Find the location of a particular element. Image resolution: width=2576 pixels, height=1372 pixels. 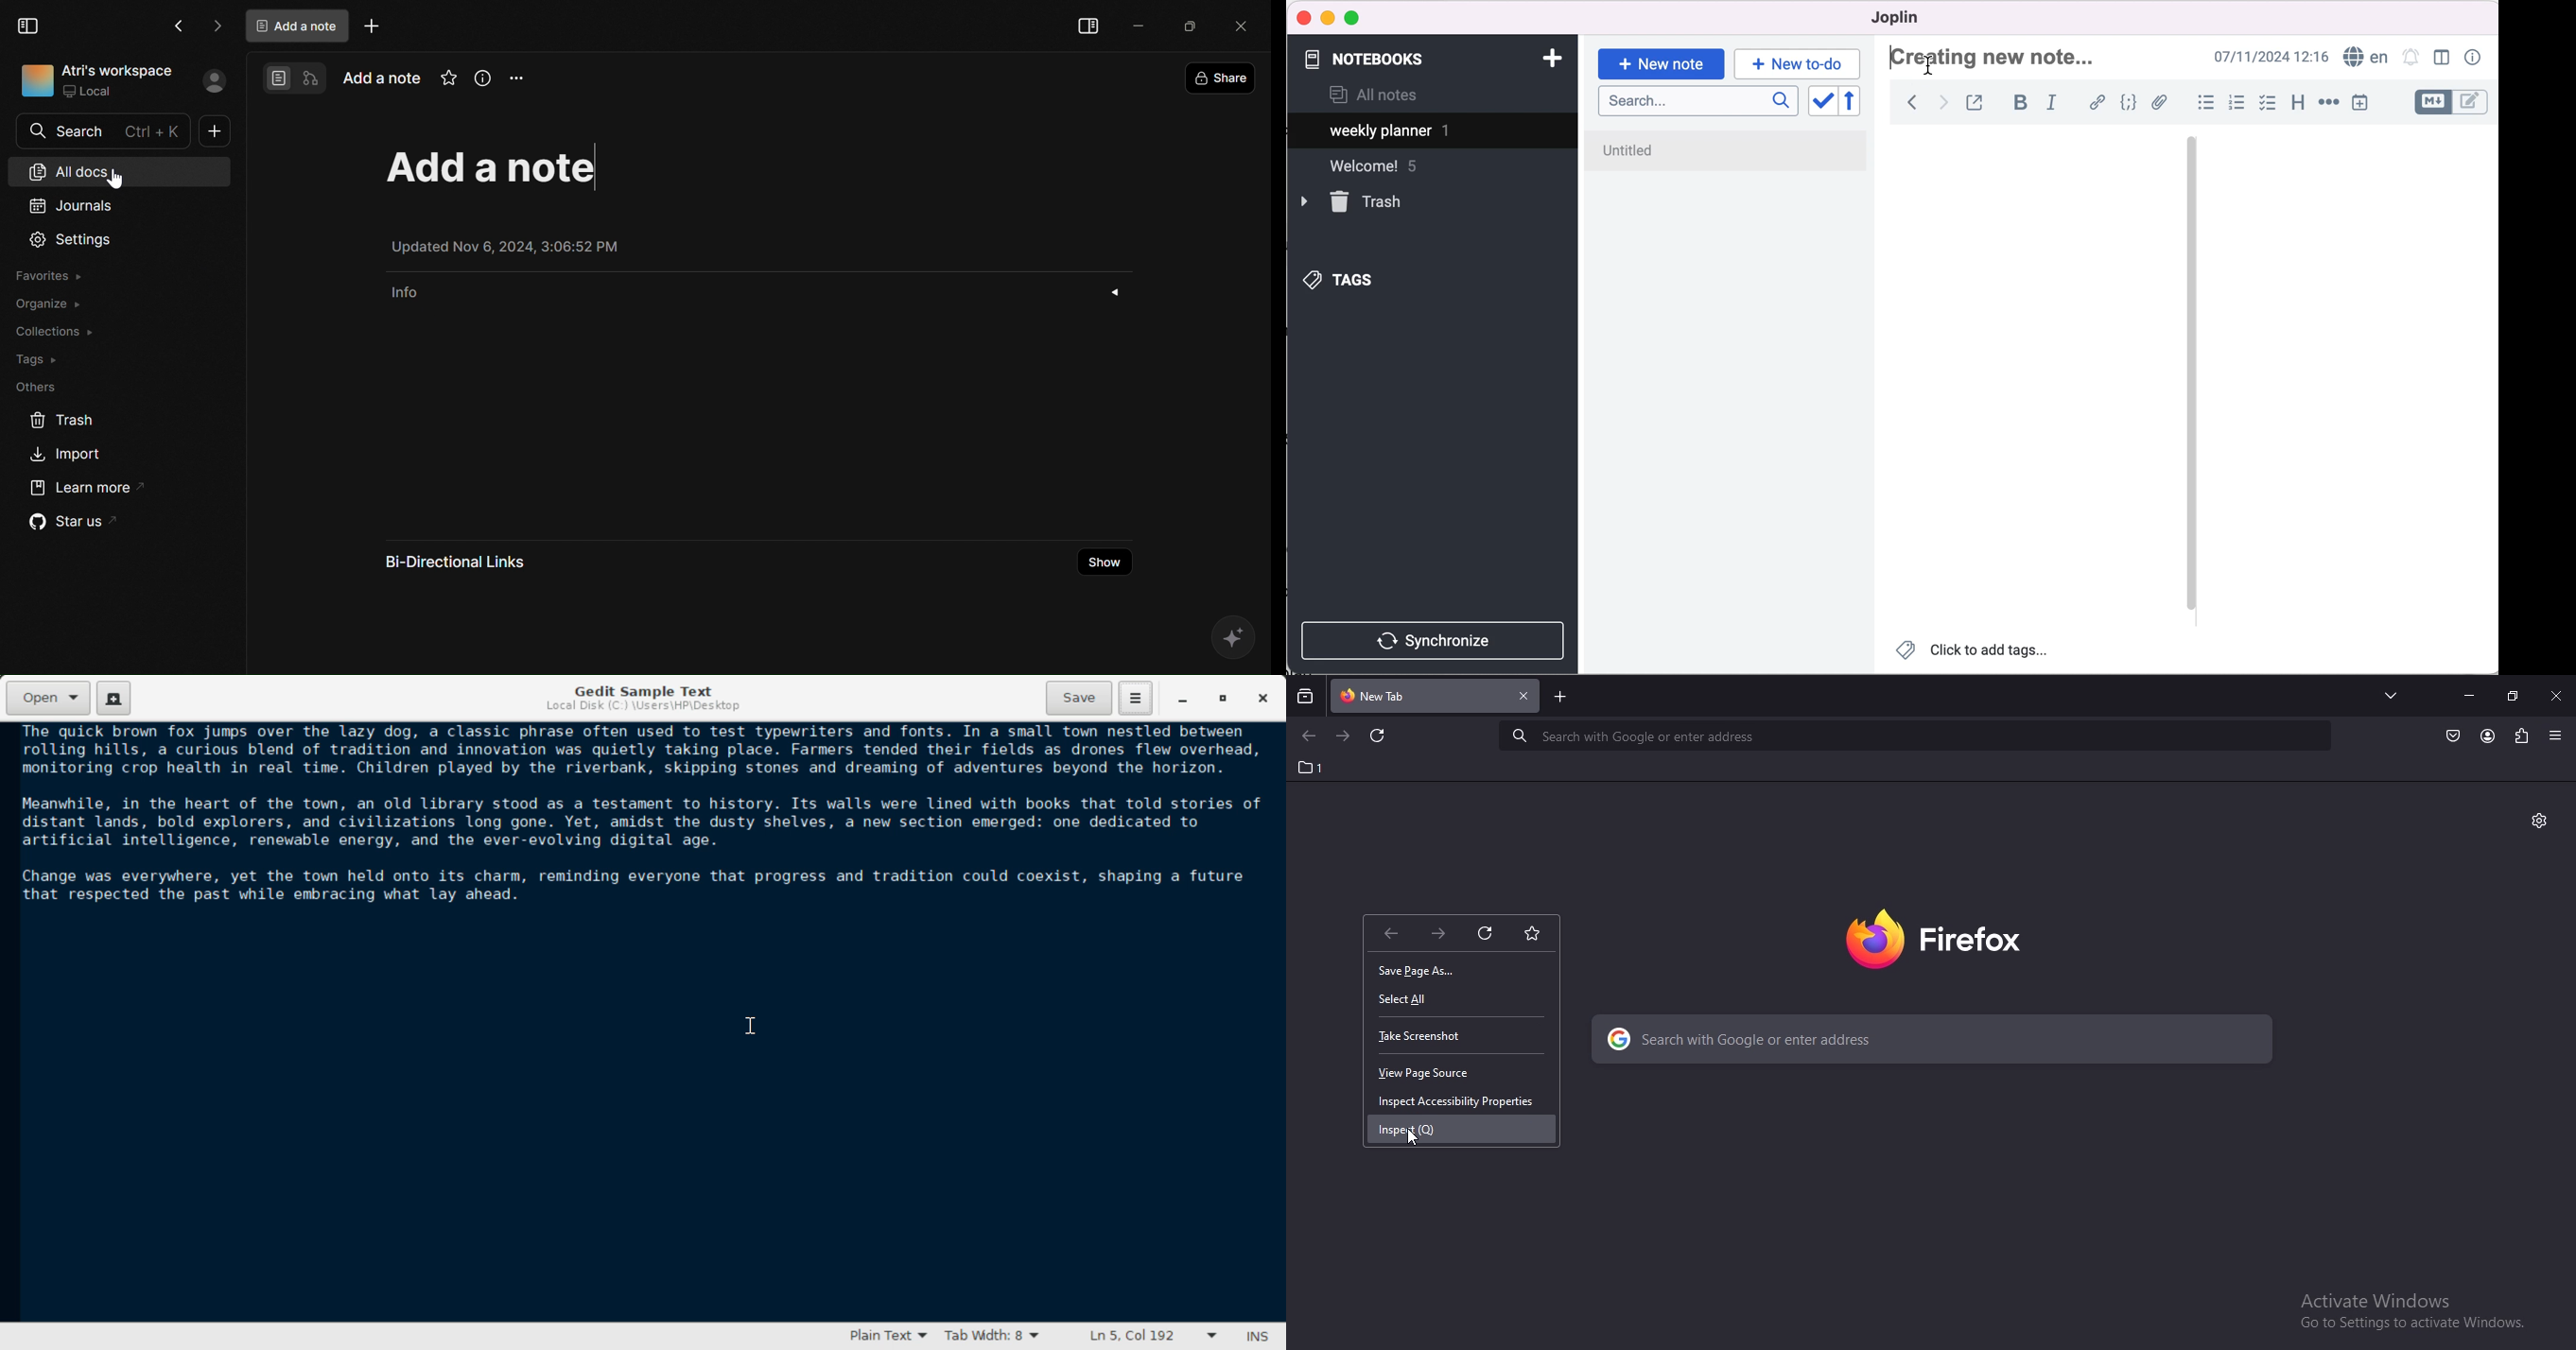

toggle editors is located at coordinates (2451, 104).